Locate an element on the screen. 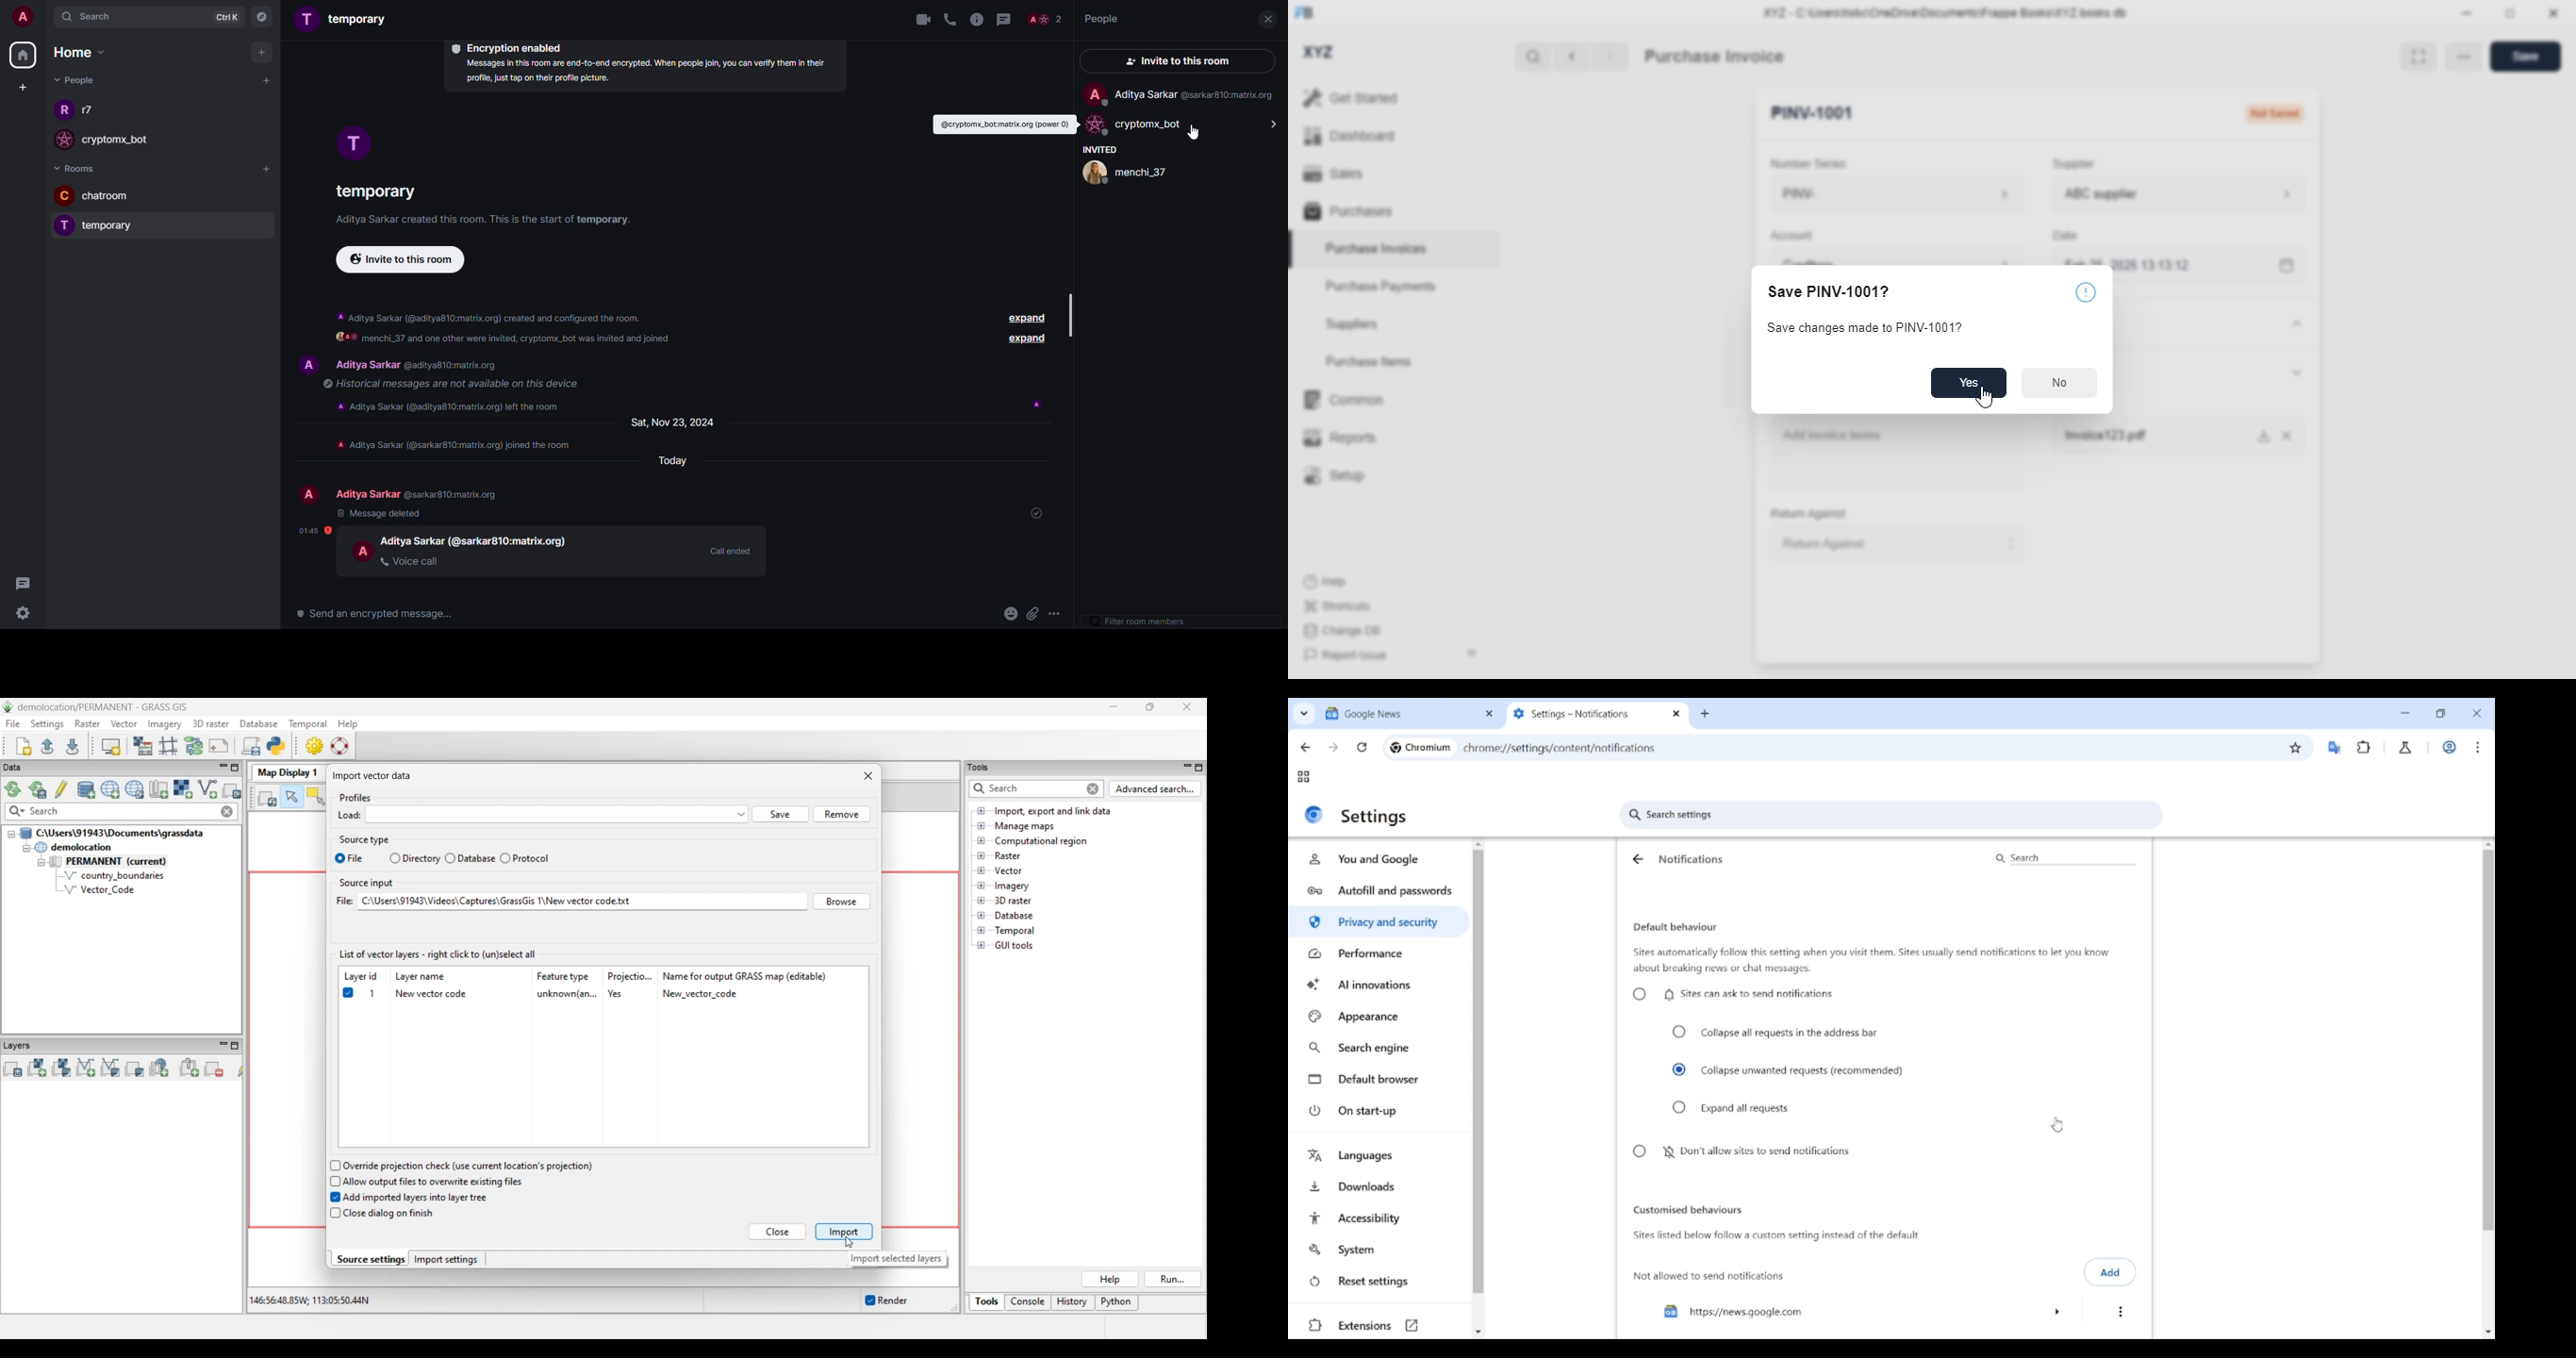 The width and height of the screenshot is (2576, 1372). video call is located at coordinates (917, 19).